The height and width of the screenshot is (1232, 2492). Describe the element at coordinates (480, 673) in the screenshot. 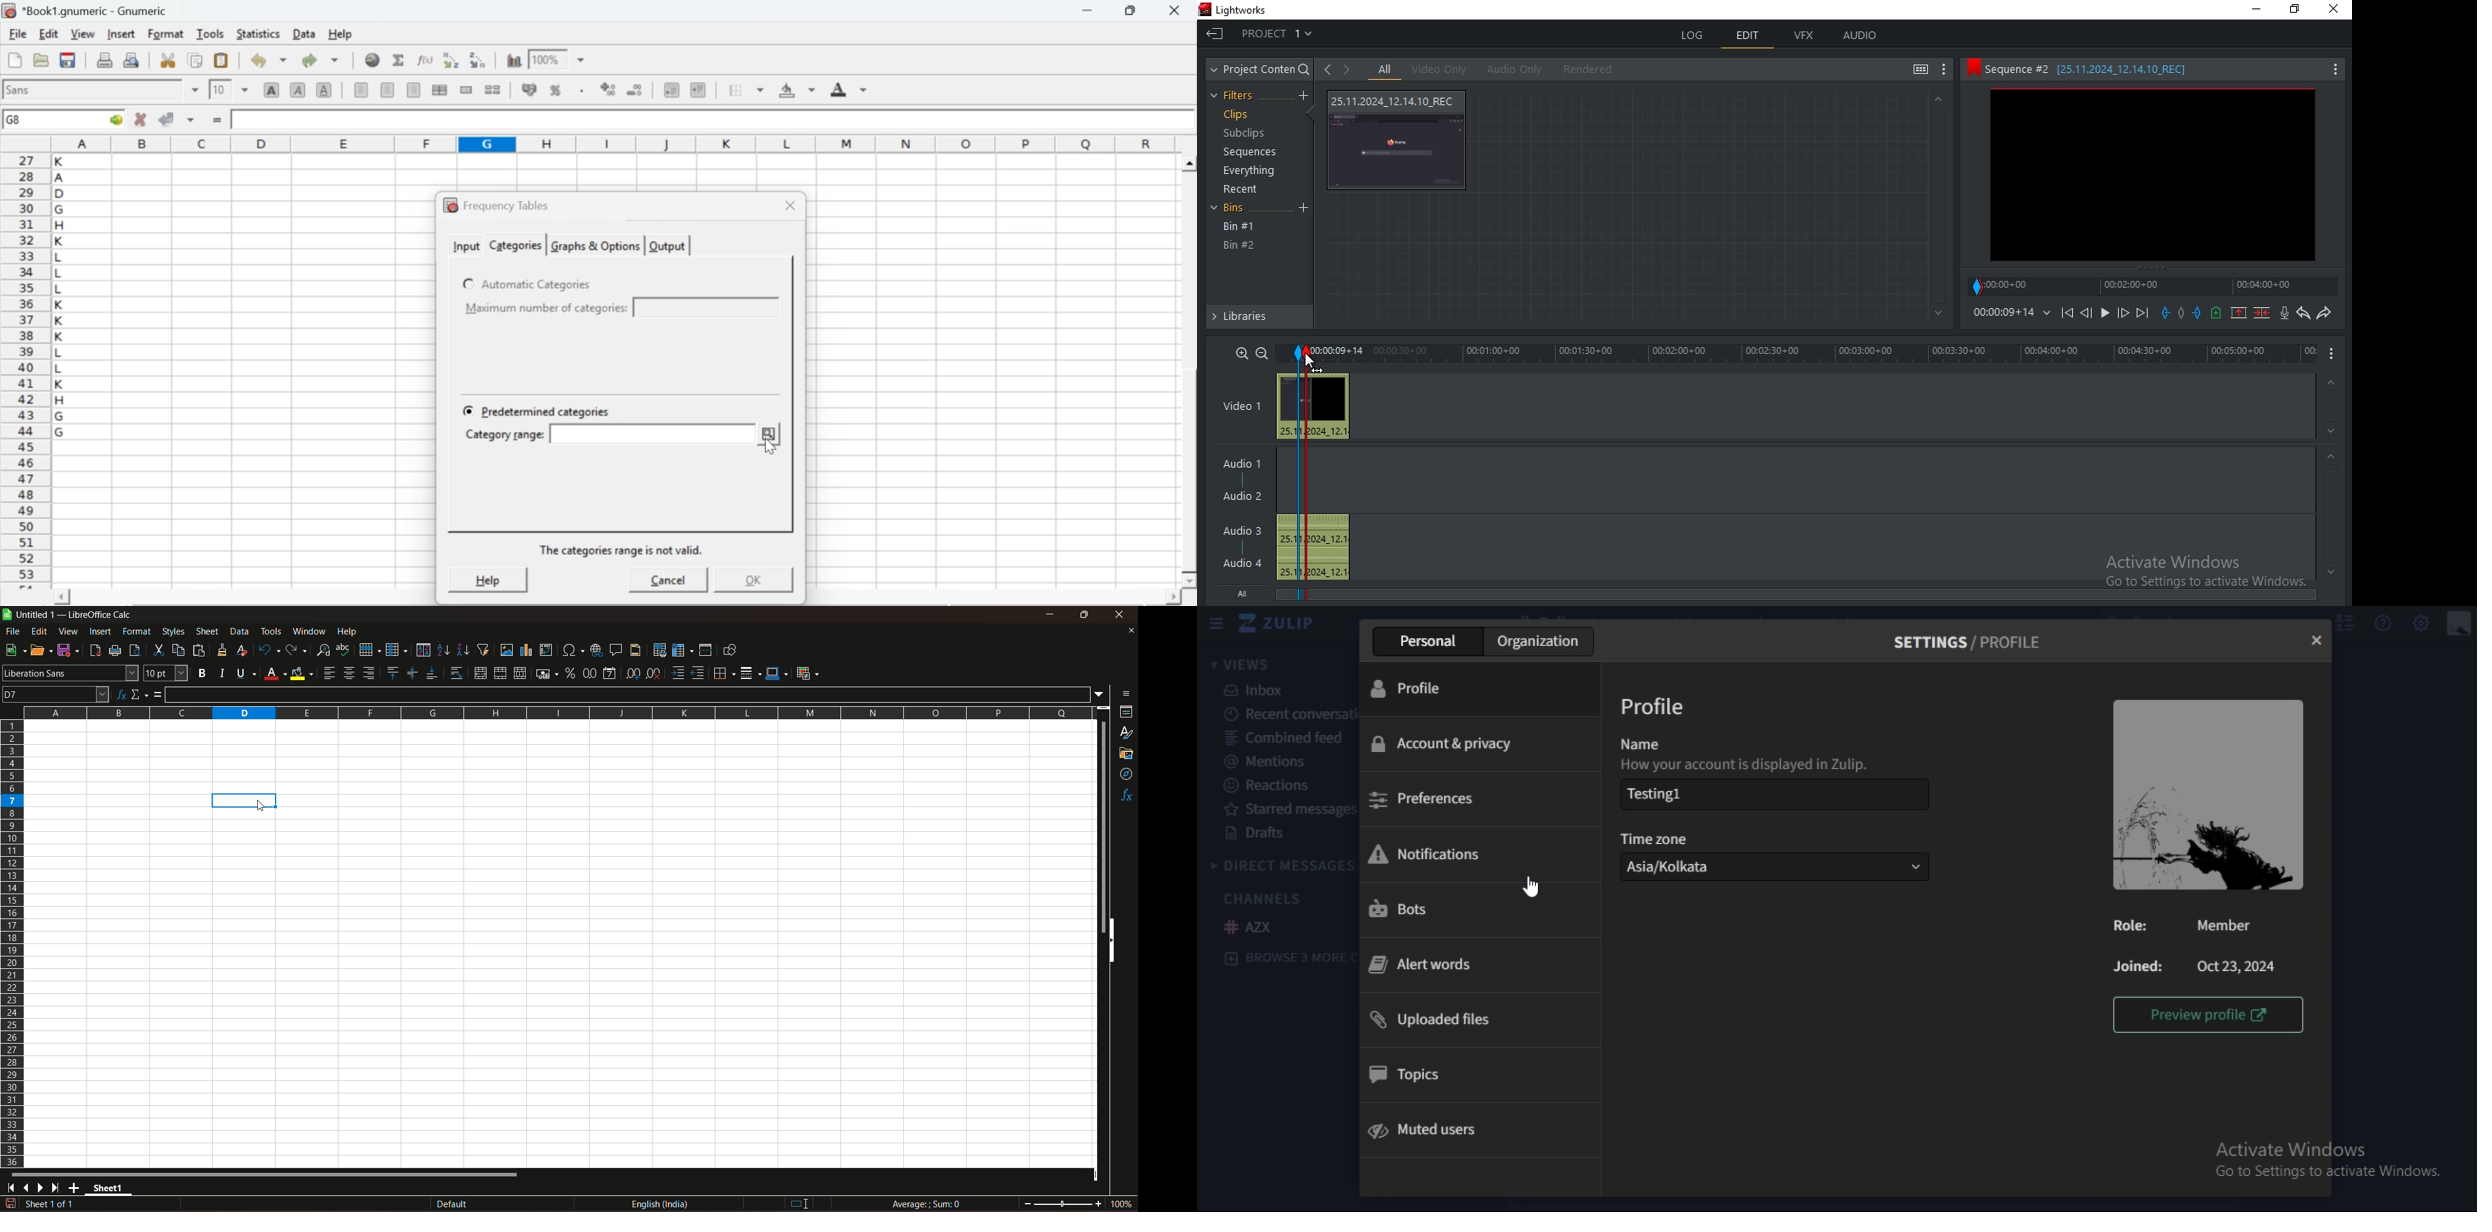

I see `merge and center` at that location.